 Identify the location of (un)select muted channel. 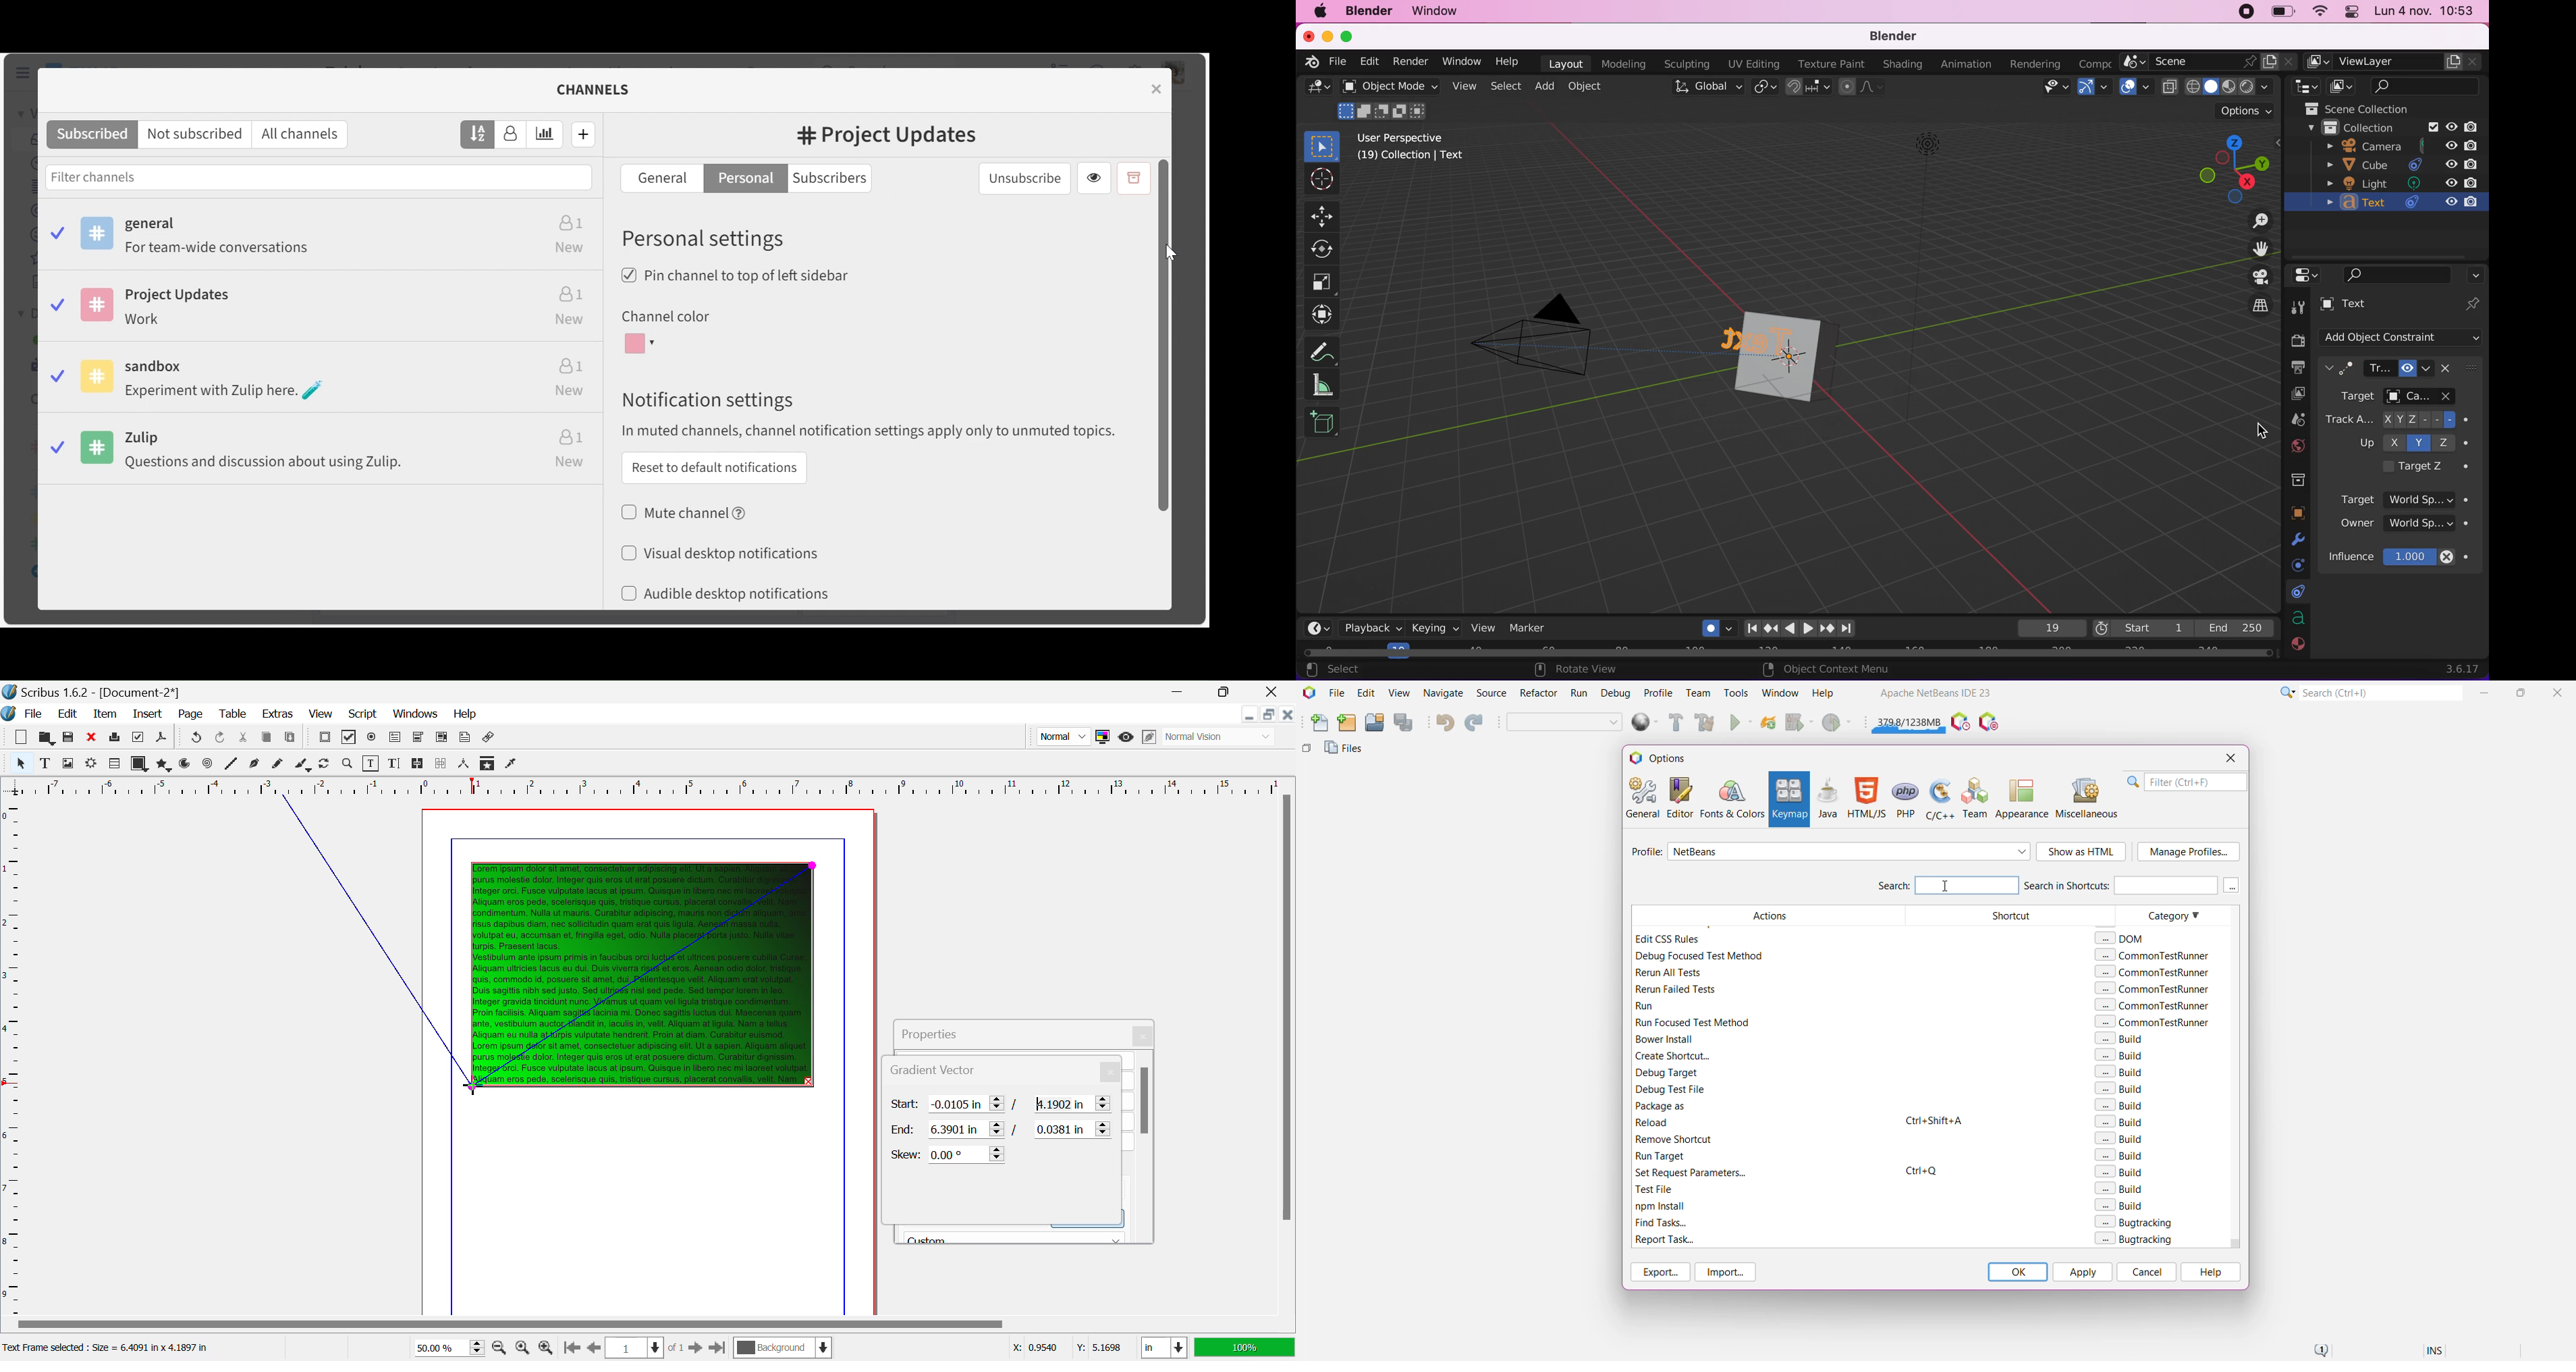
(686, 512).